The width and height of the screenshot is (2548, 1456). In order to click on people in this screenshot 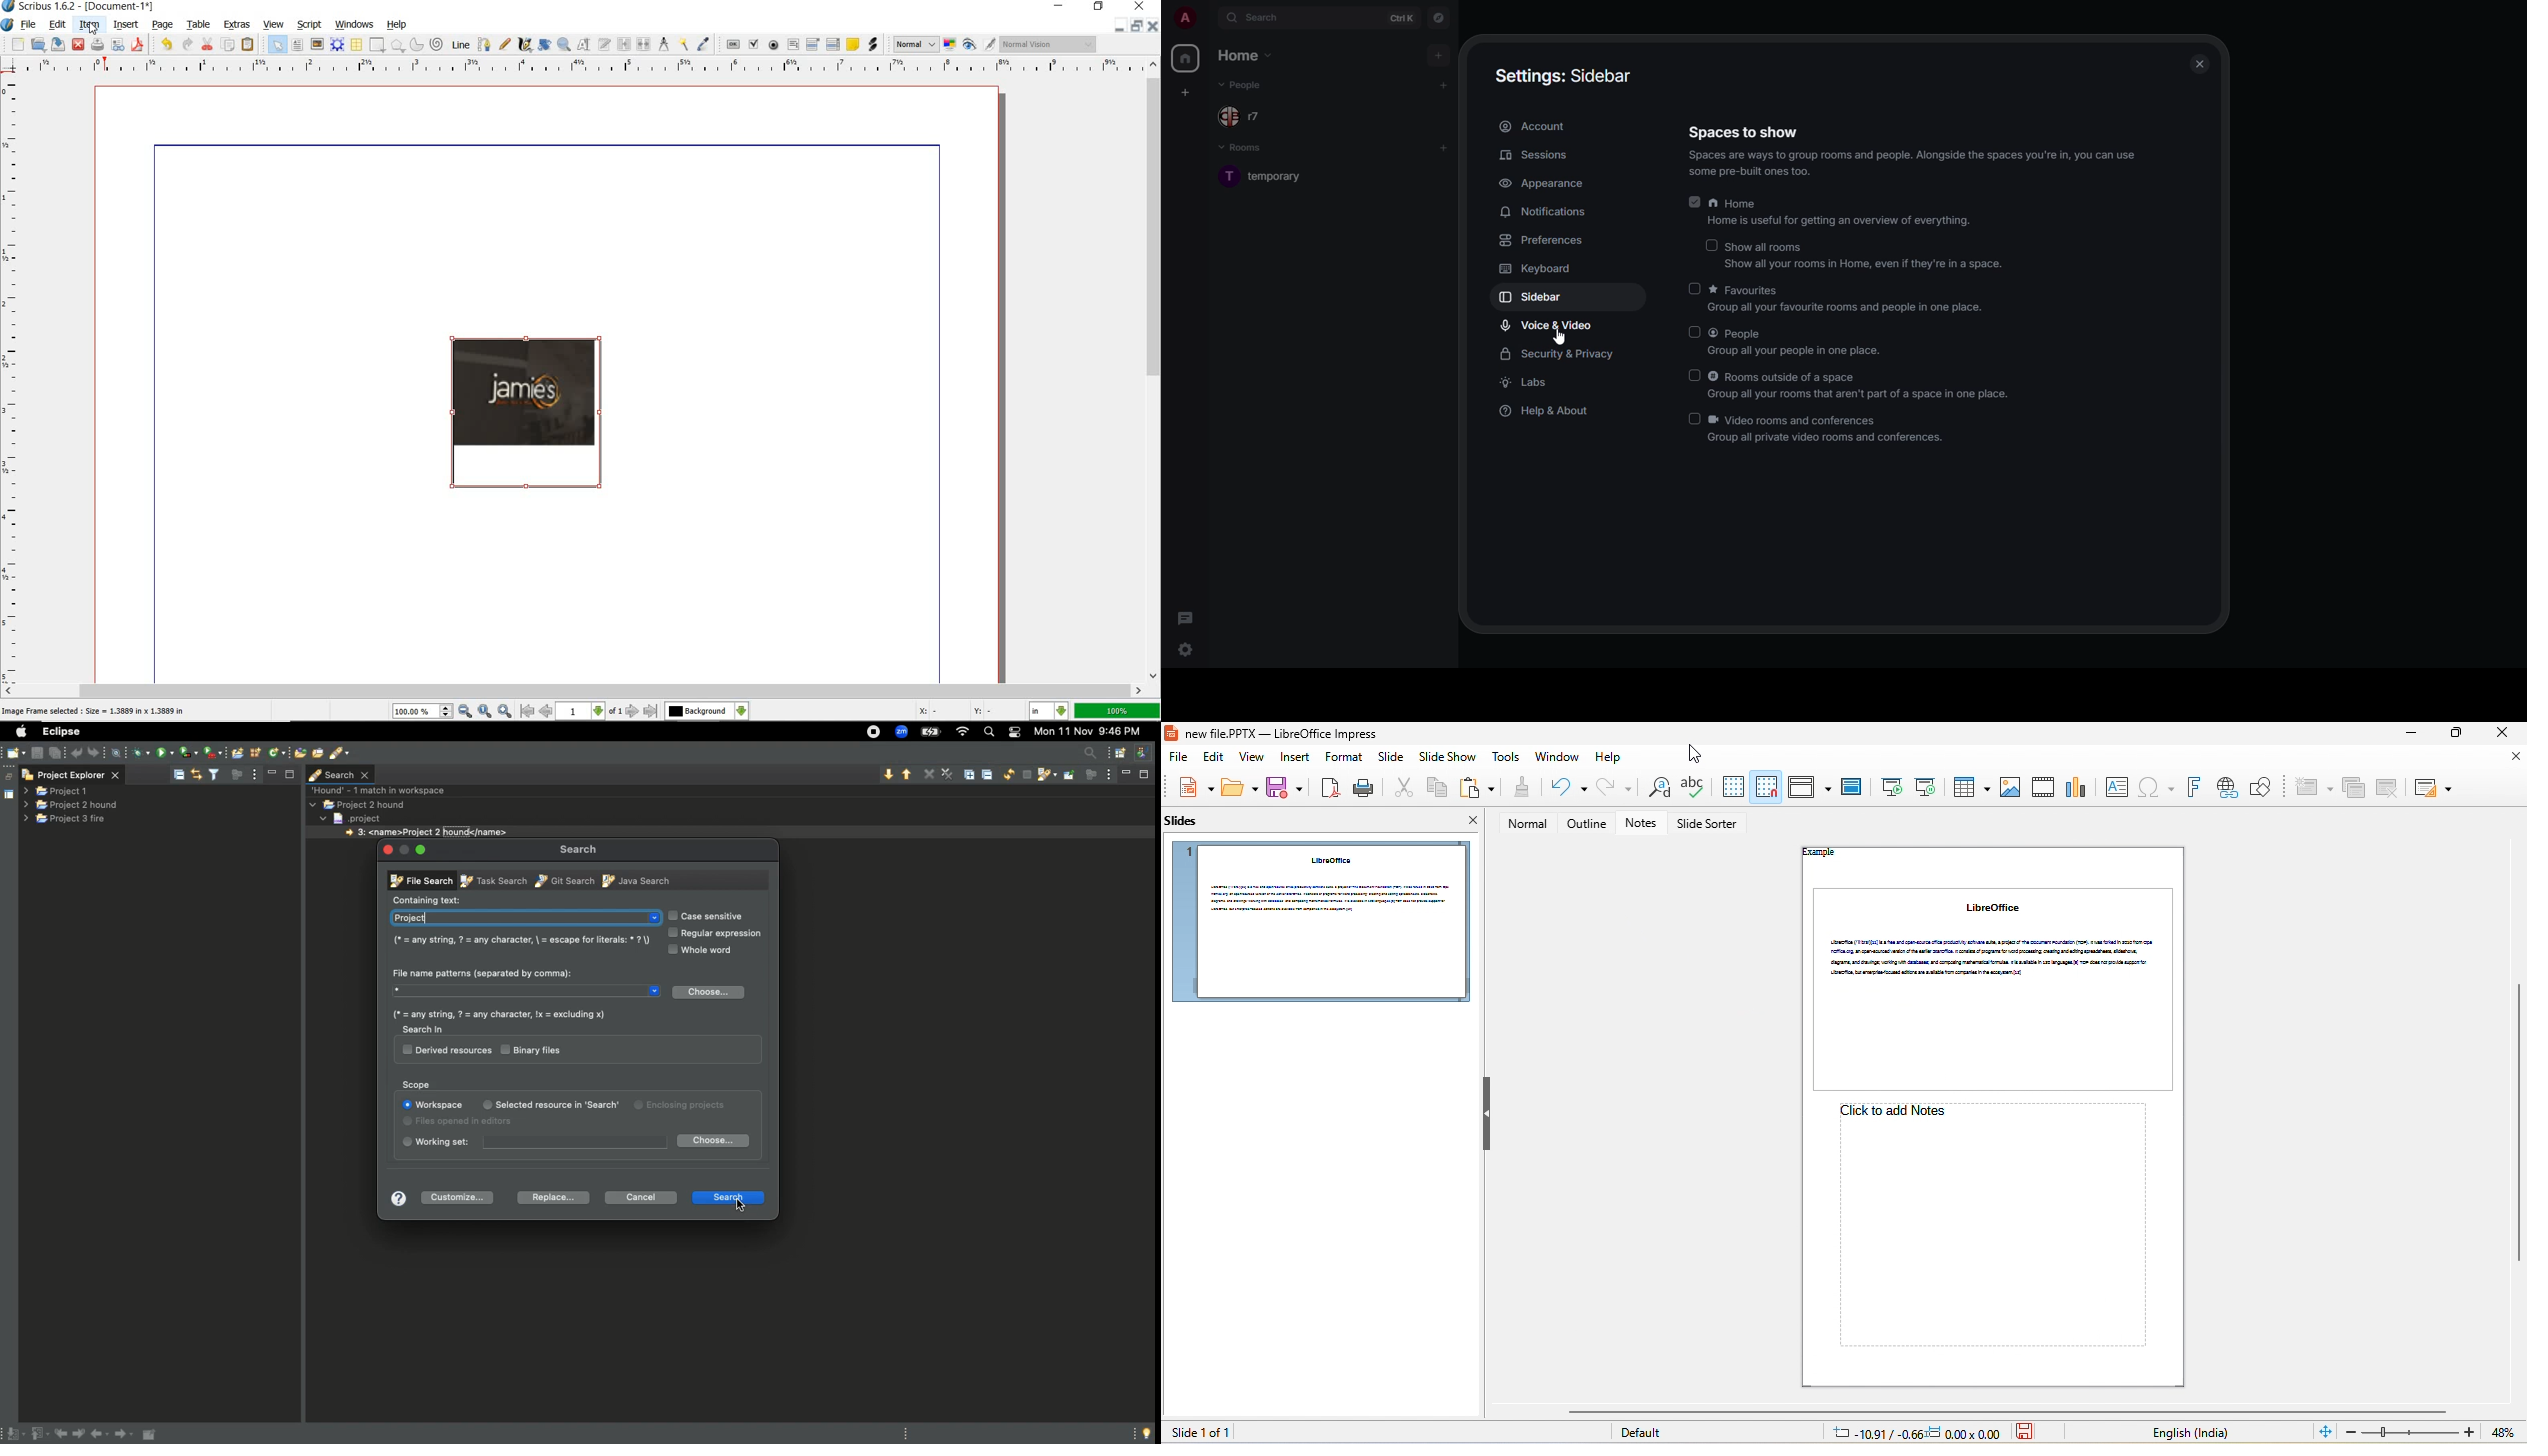, I will do `click(1247, 115)`.